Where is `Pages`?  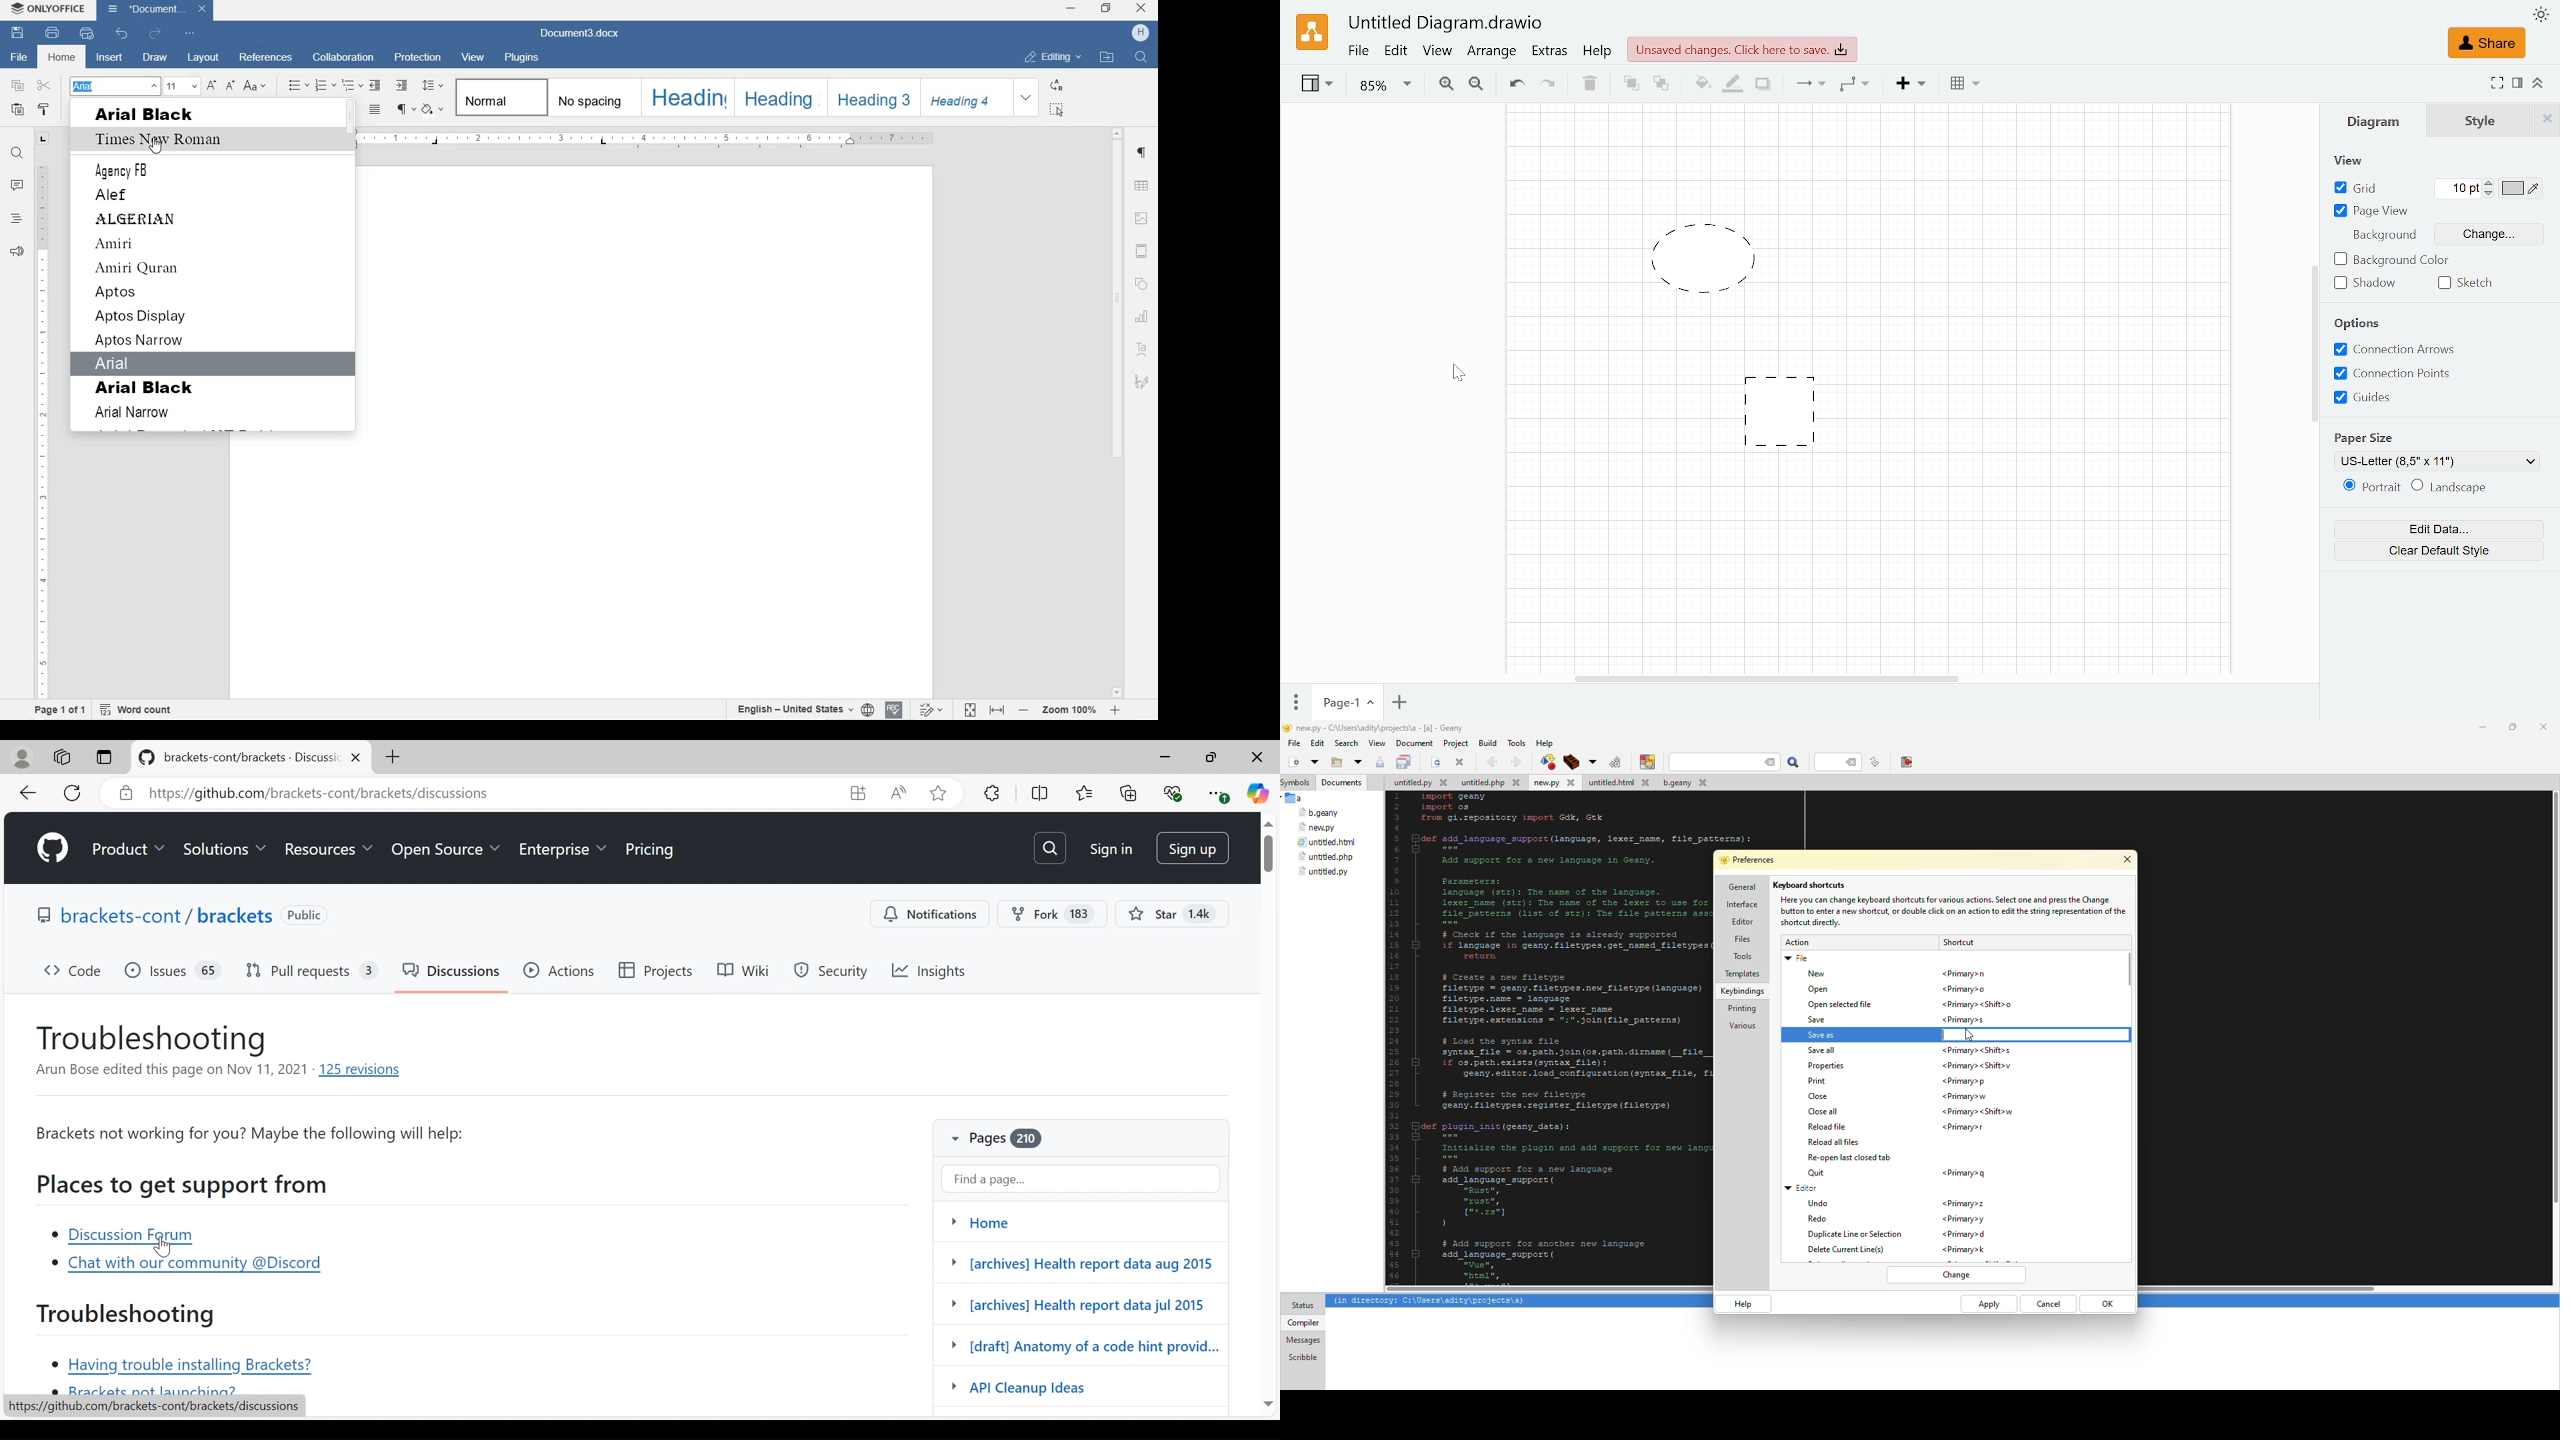
Pages is located at coordinates (1294, 700).